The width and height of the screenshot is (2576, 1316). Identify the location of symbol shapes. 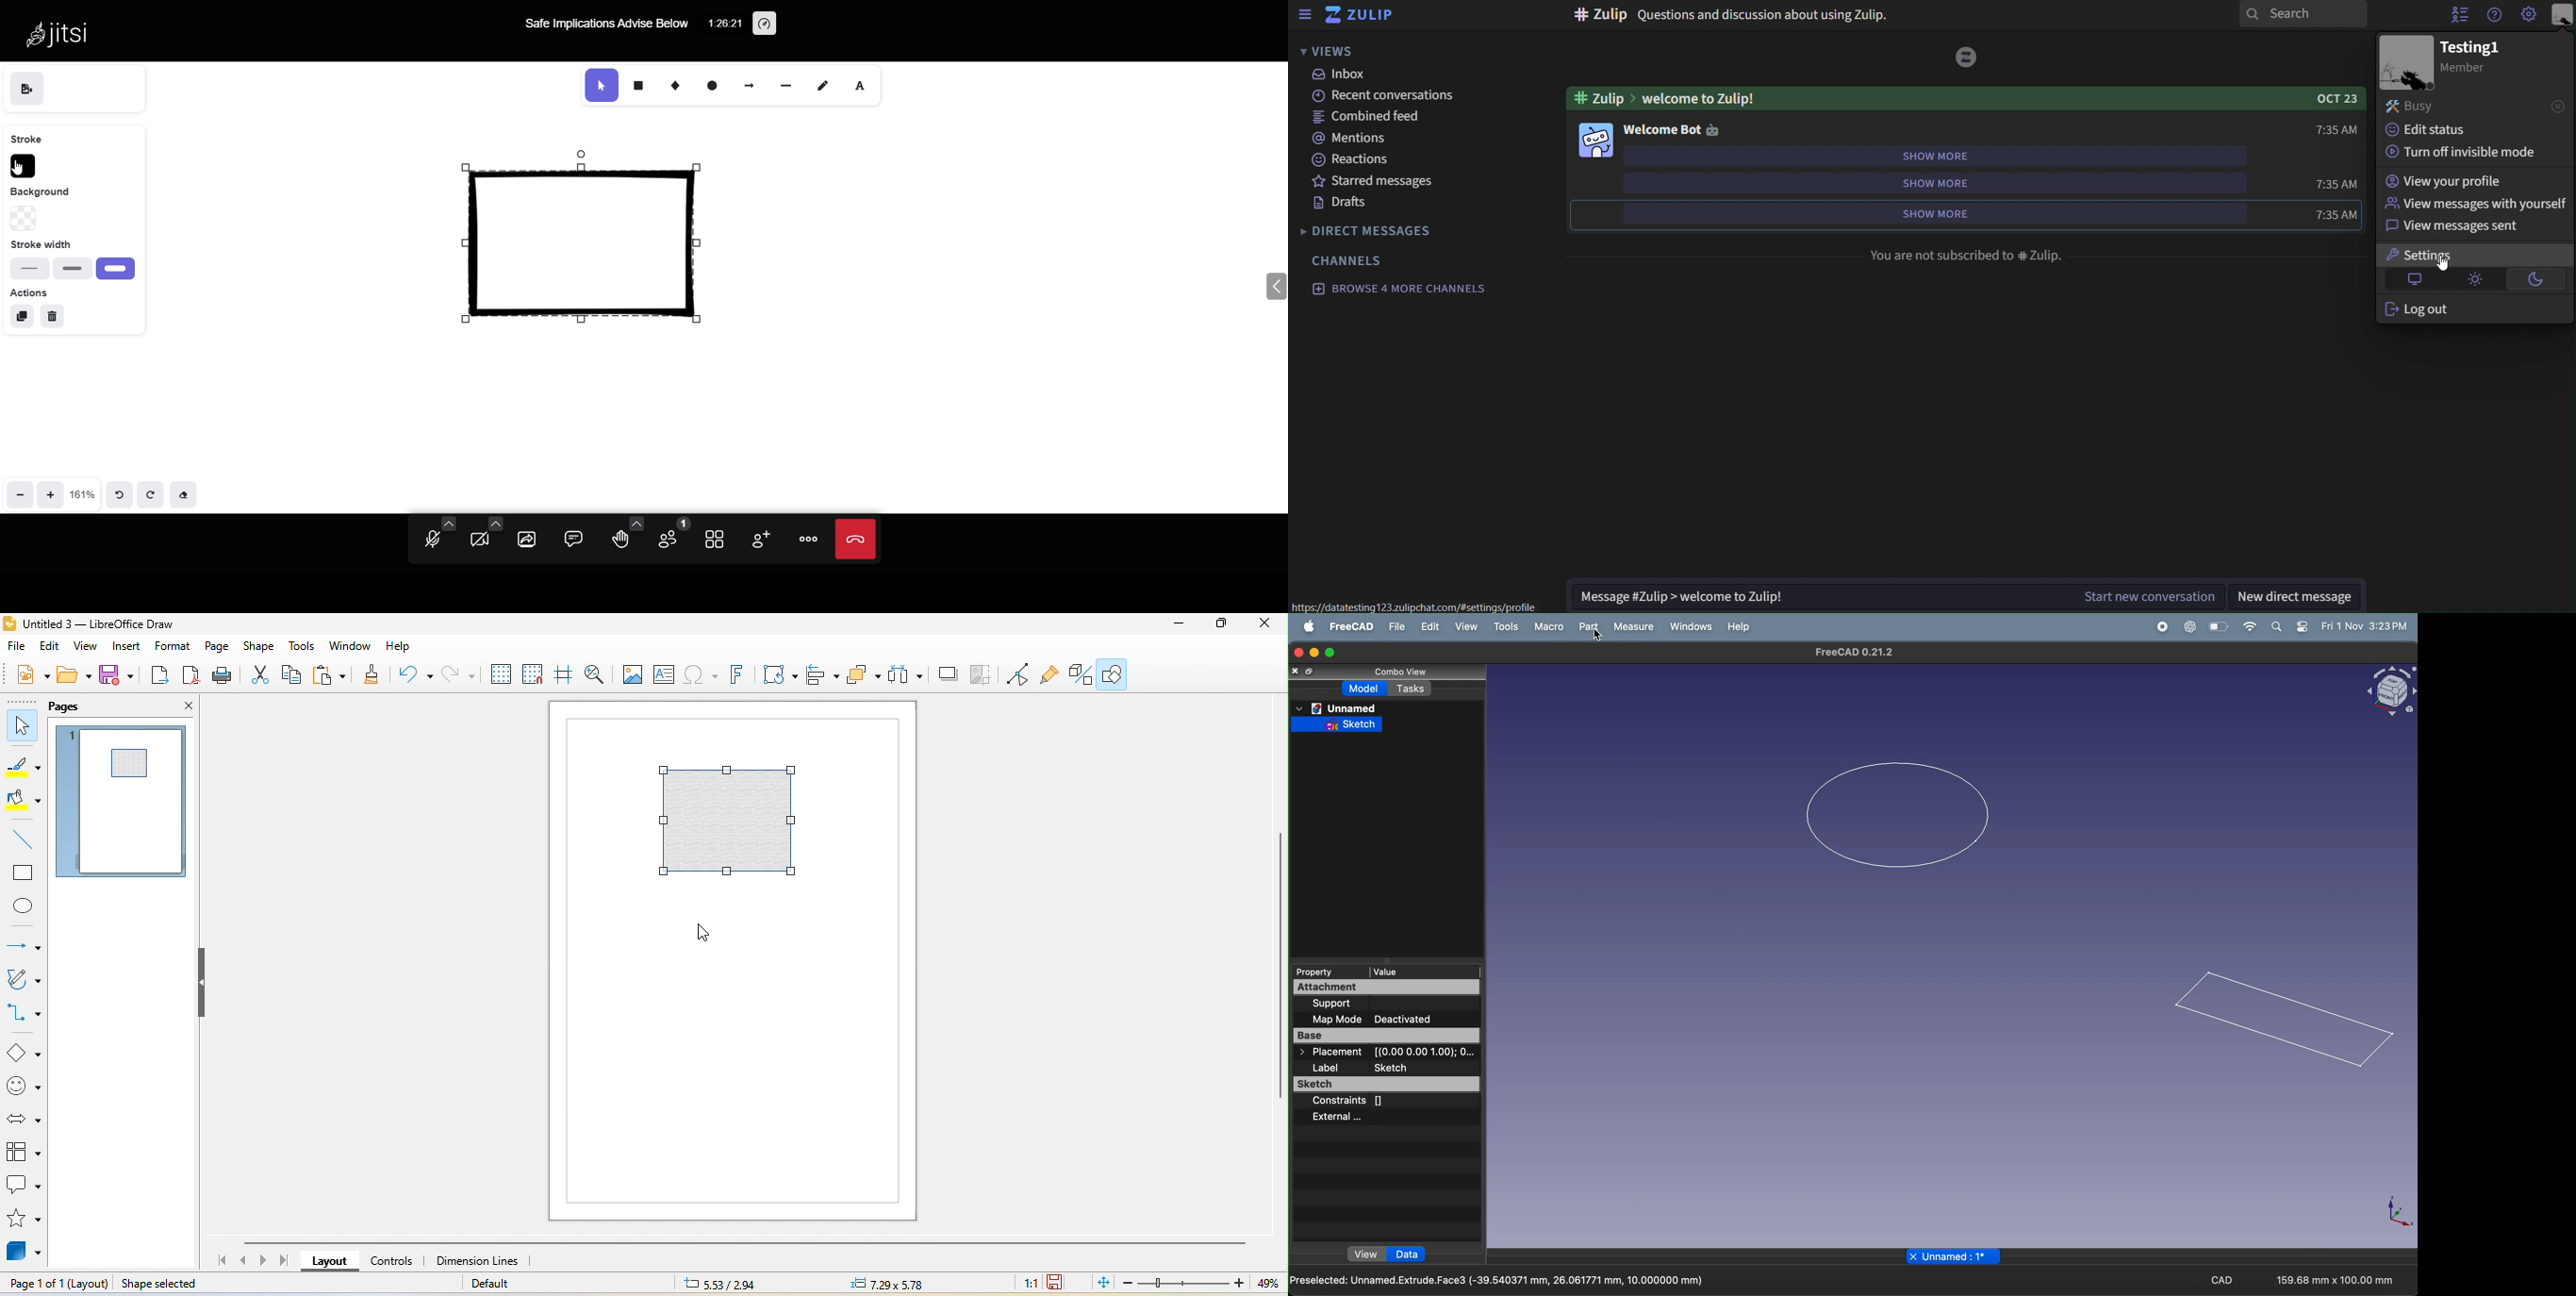
(23, 1085).